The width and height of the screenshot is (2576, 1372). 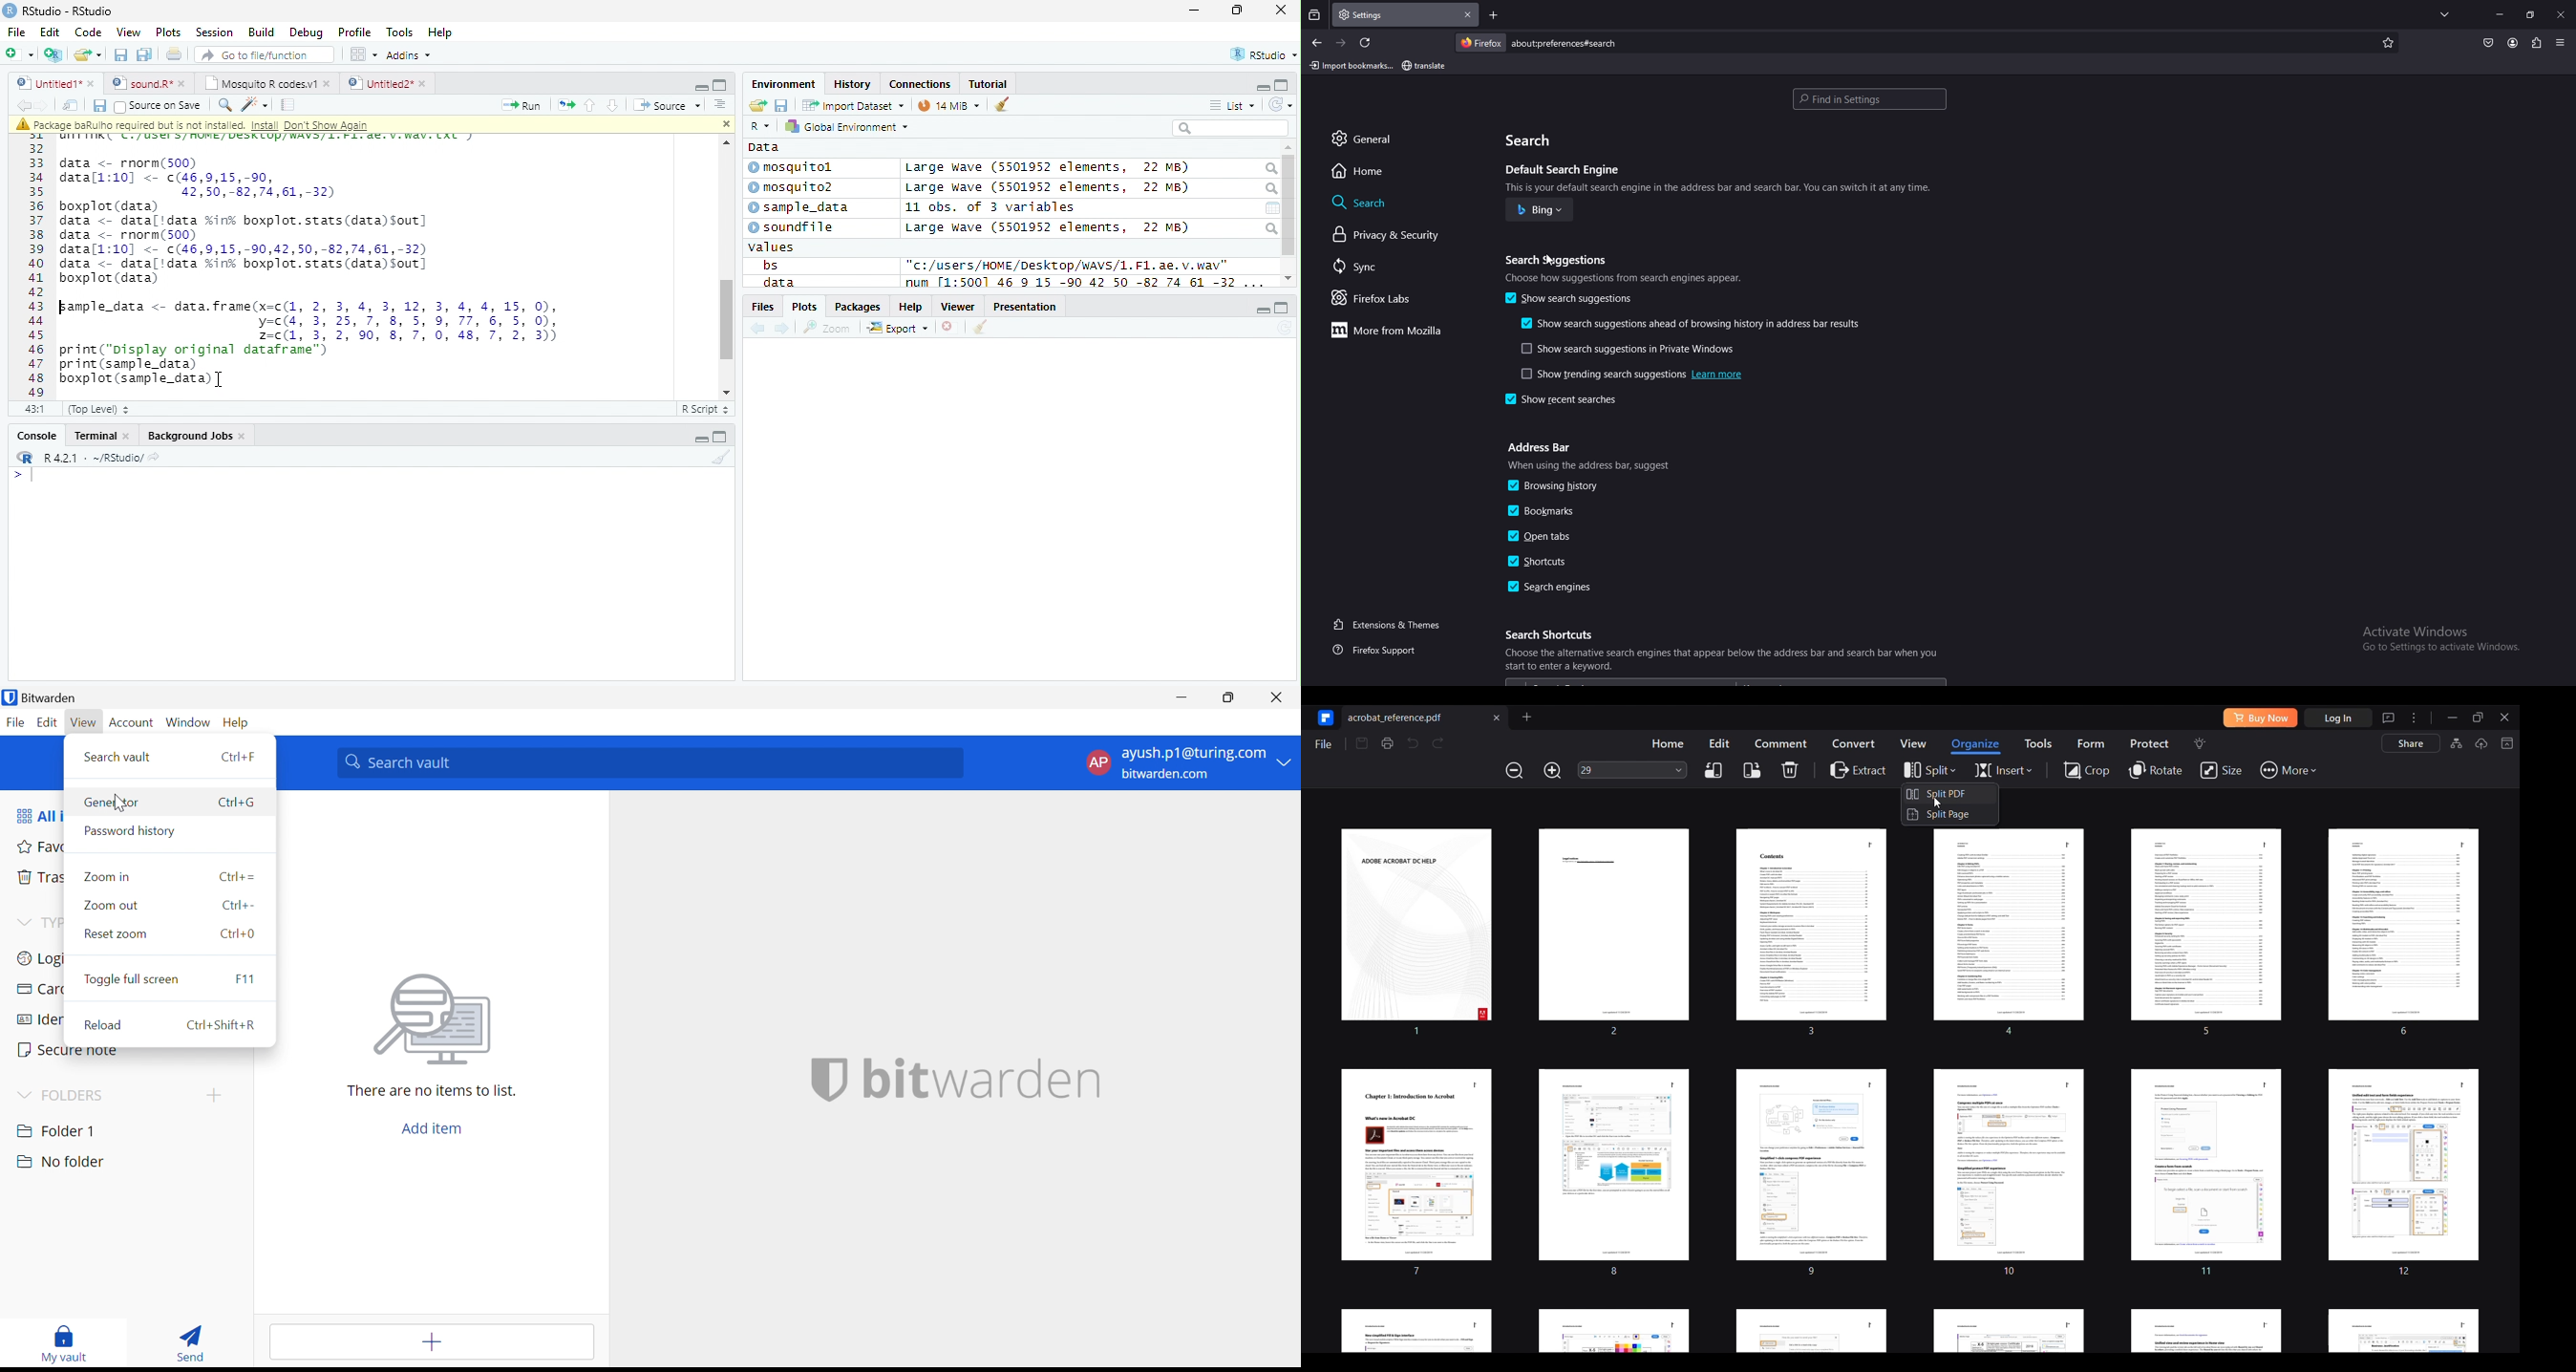 I want to click on List, so click(x=1232, y=105).